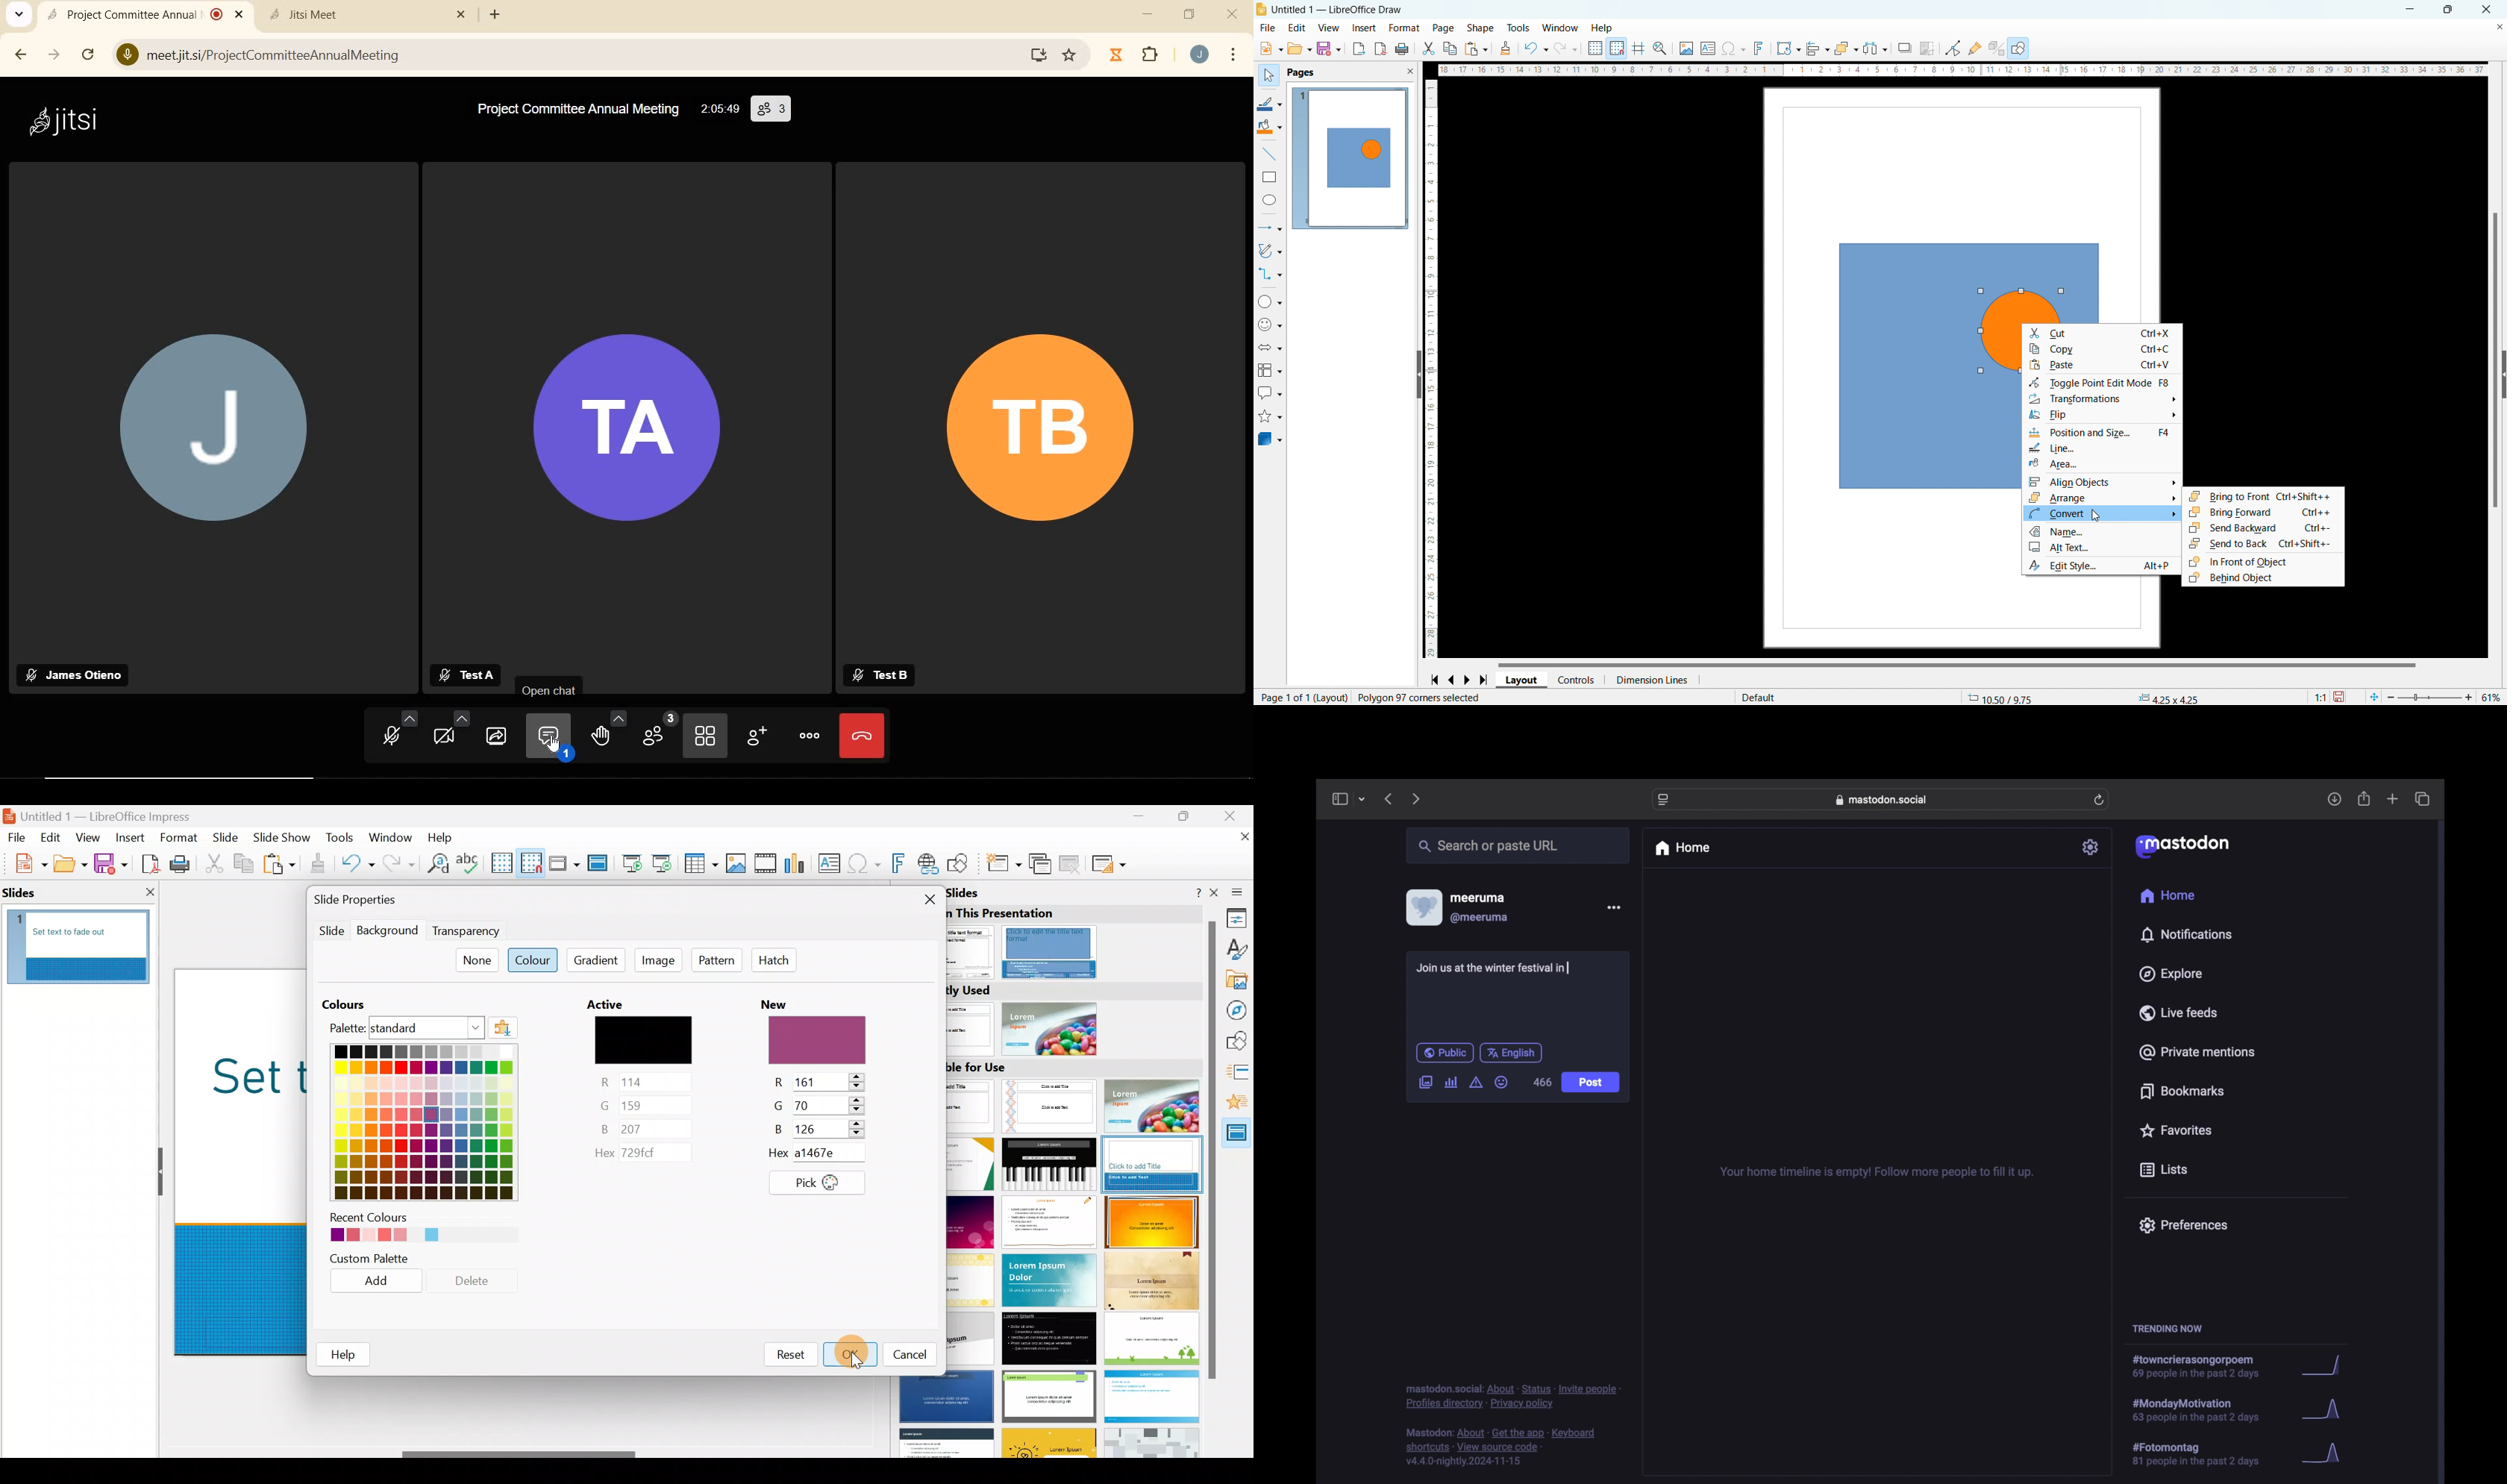 The image size is (2520, 1484). I want to click on red, so click(821, 1081).